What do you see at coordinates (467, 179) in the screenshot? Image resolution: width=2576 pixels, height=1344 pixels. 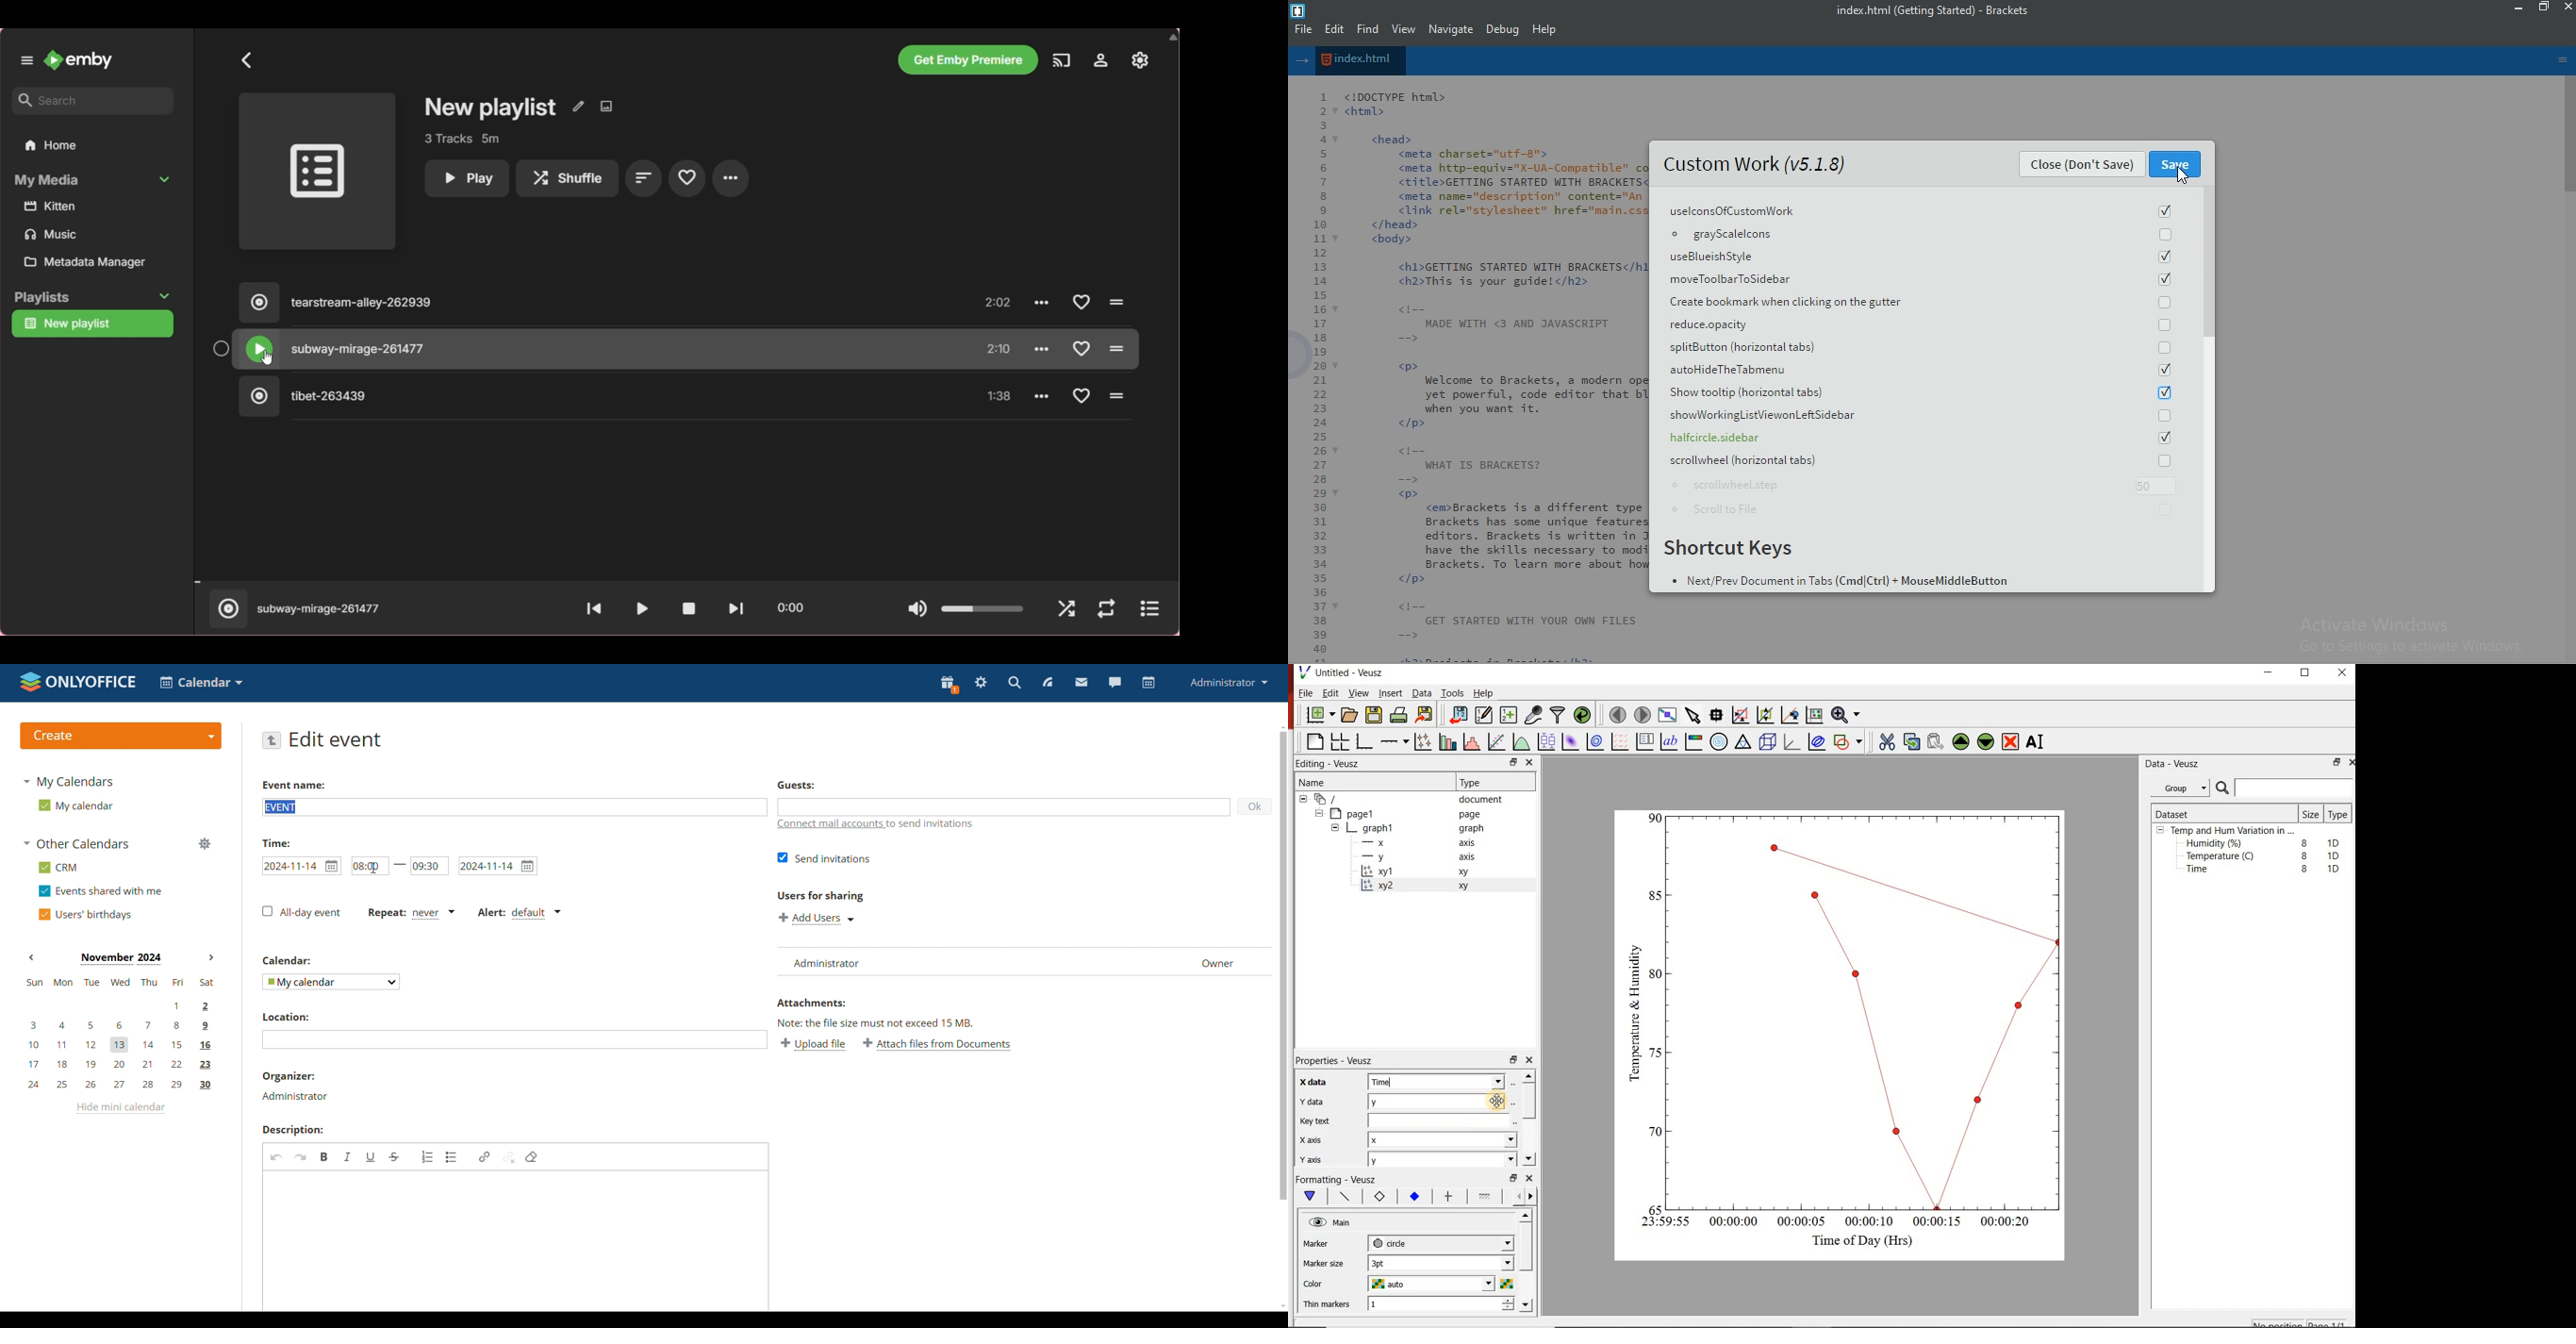 I see `Play` at bounding box center [467, 179].